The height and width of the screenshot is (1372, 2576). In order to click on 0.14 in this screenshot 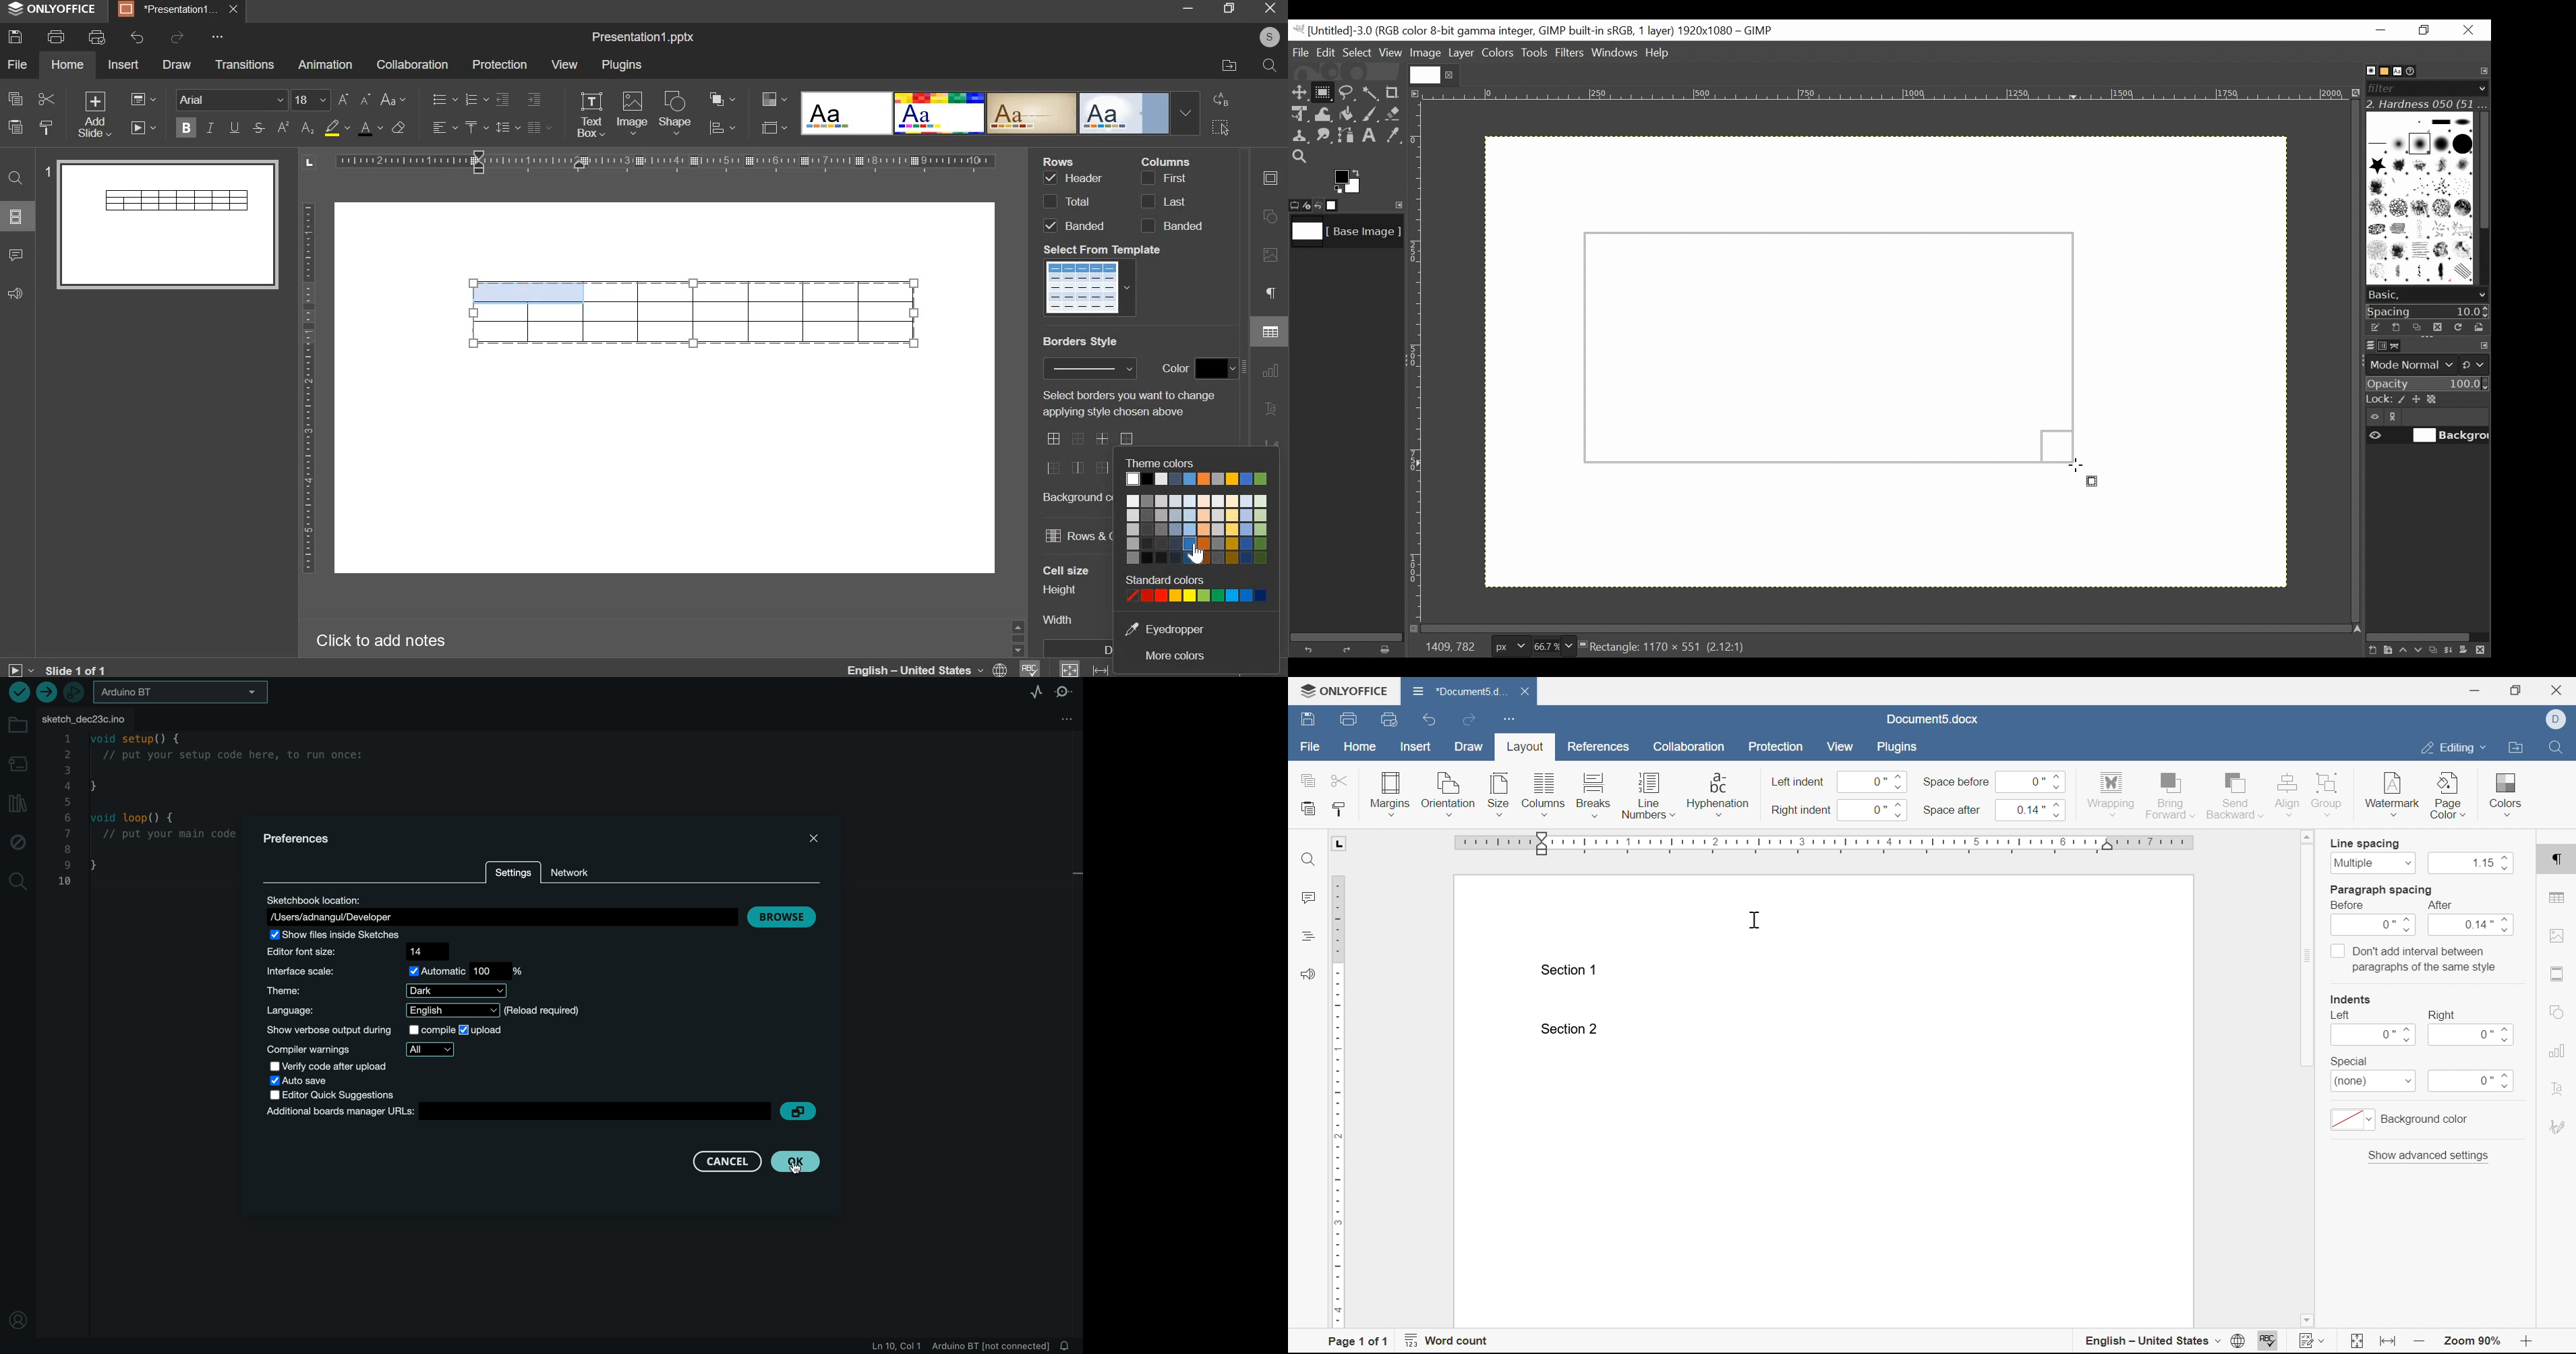, I will do `click(2036, 809)`.